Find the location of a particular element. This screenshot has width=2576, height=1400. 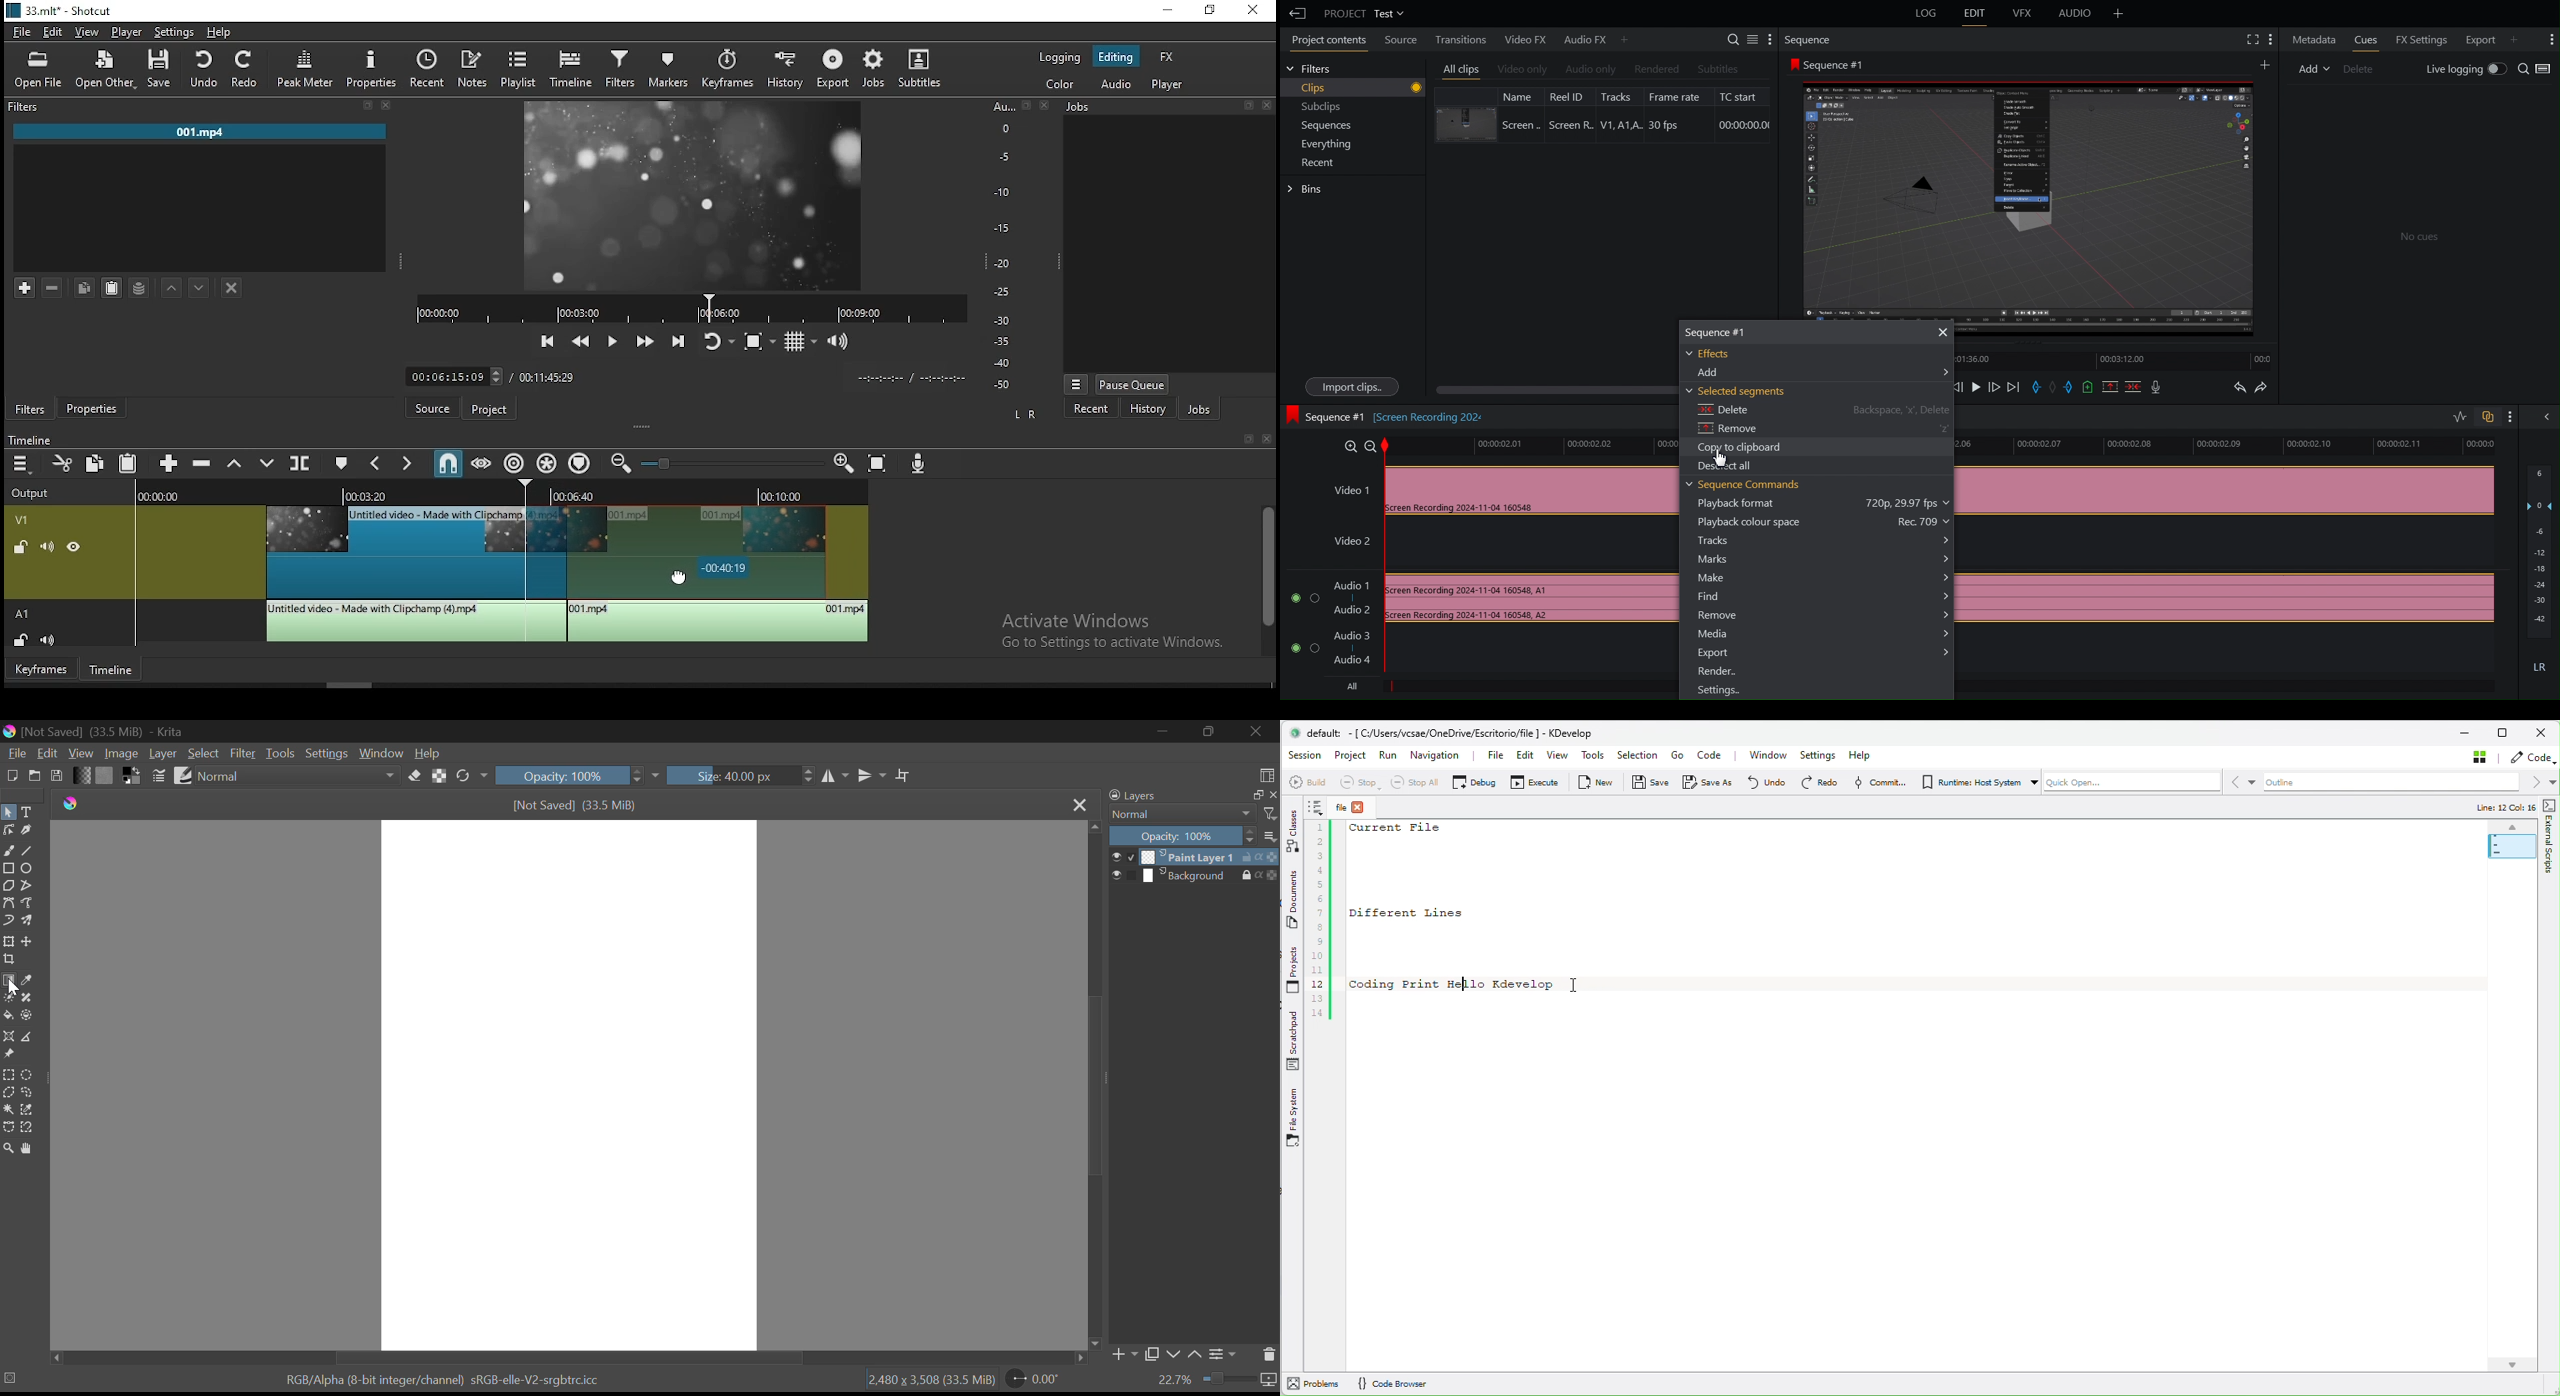

Export is located at coordinates (2487, 40).